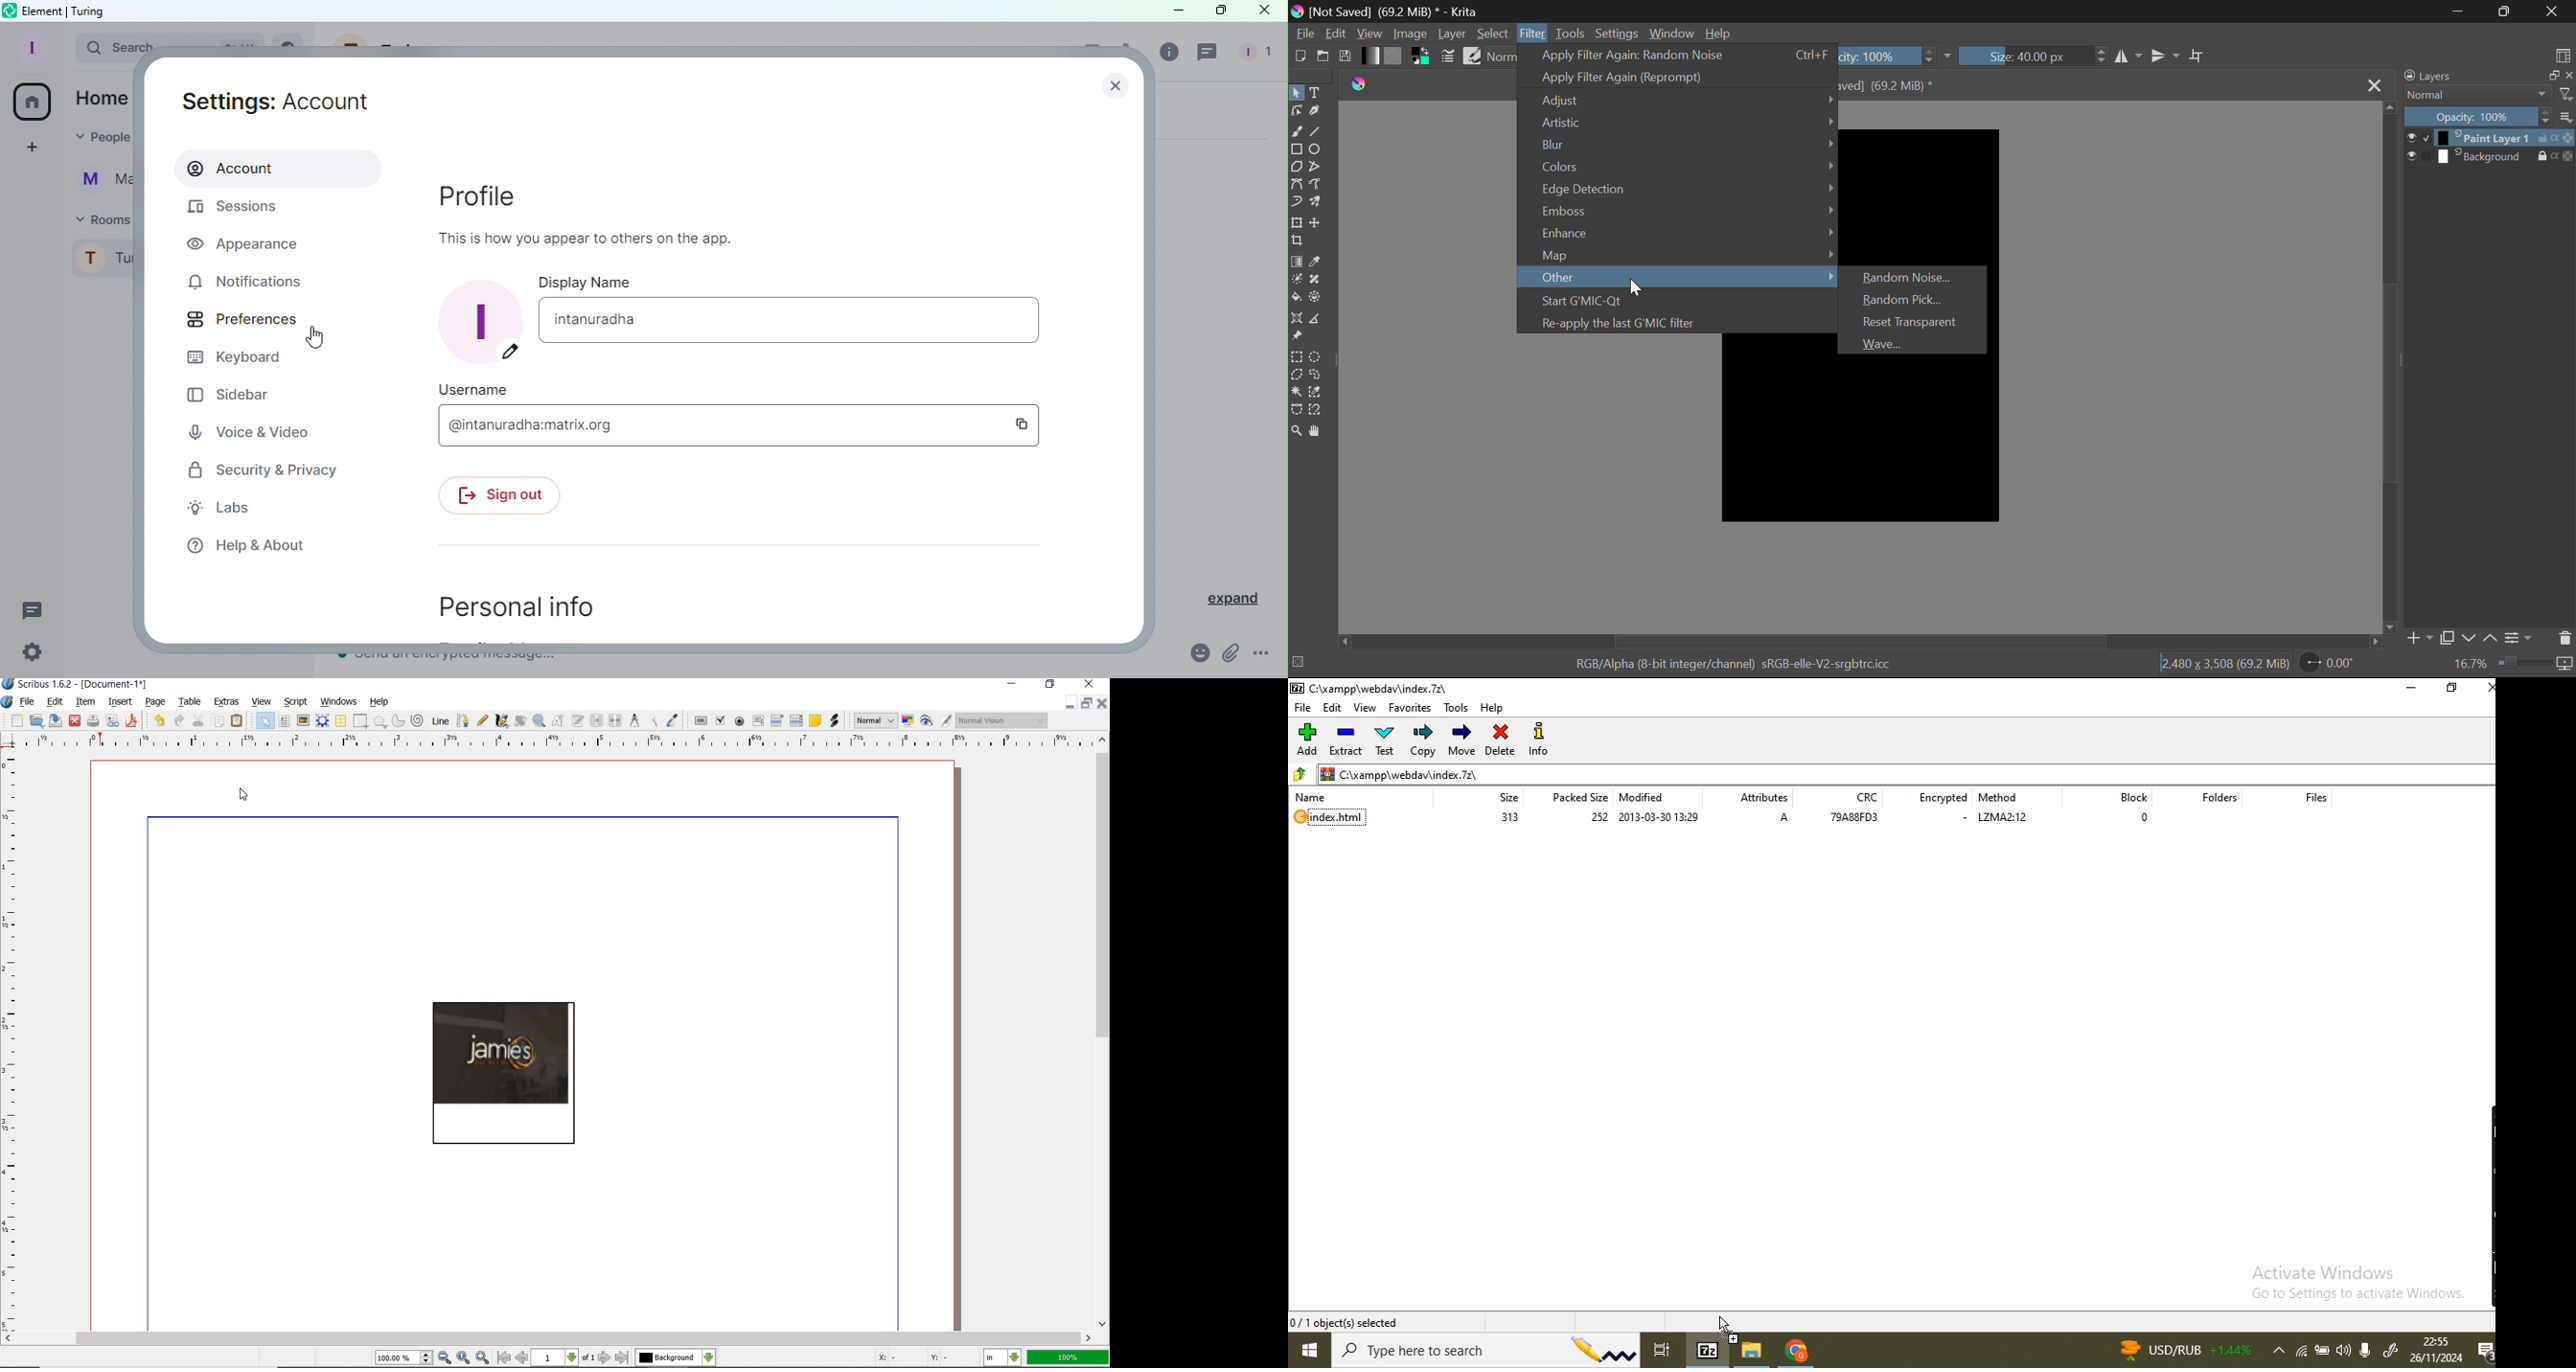 Image resolution: width=2576 pixels, height=1372 pixels. Describe the element at coordinates (2489, 636) in the screenshot. I see `Move Layer Up` at that location.